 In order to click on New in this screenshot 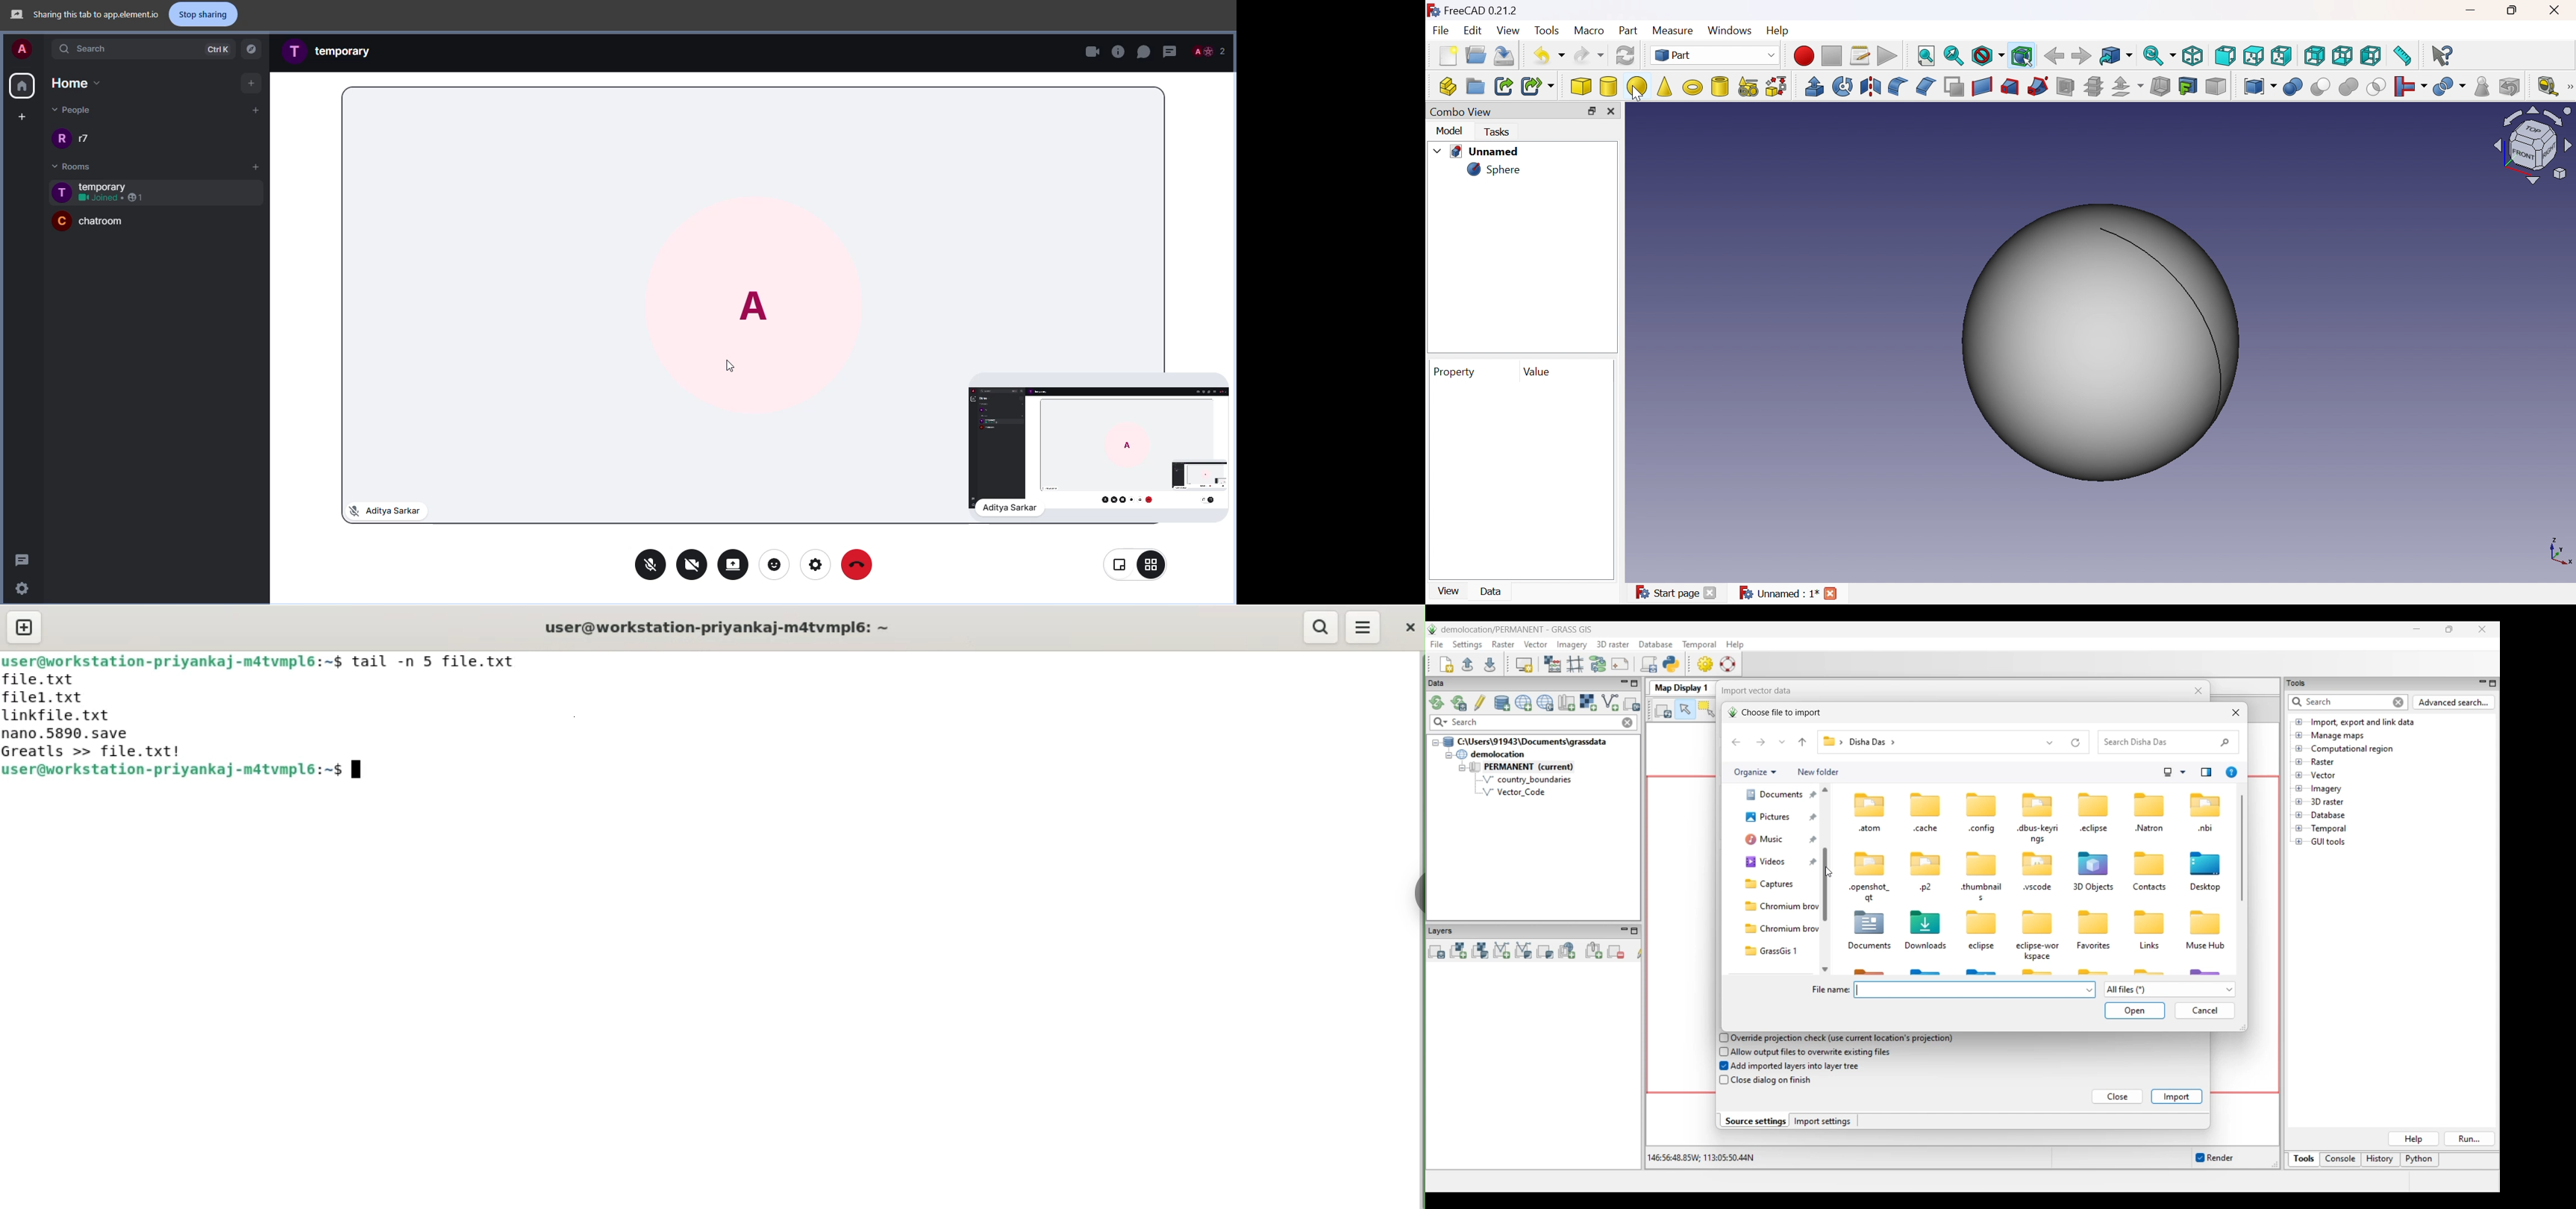, I will do `click(1447, 55)`.